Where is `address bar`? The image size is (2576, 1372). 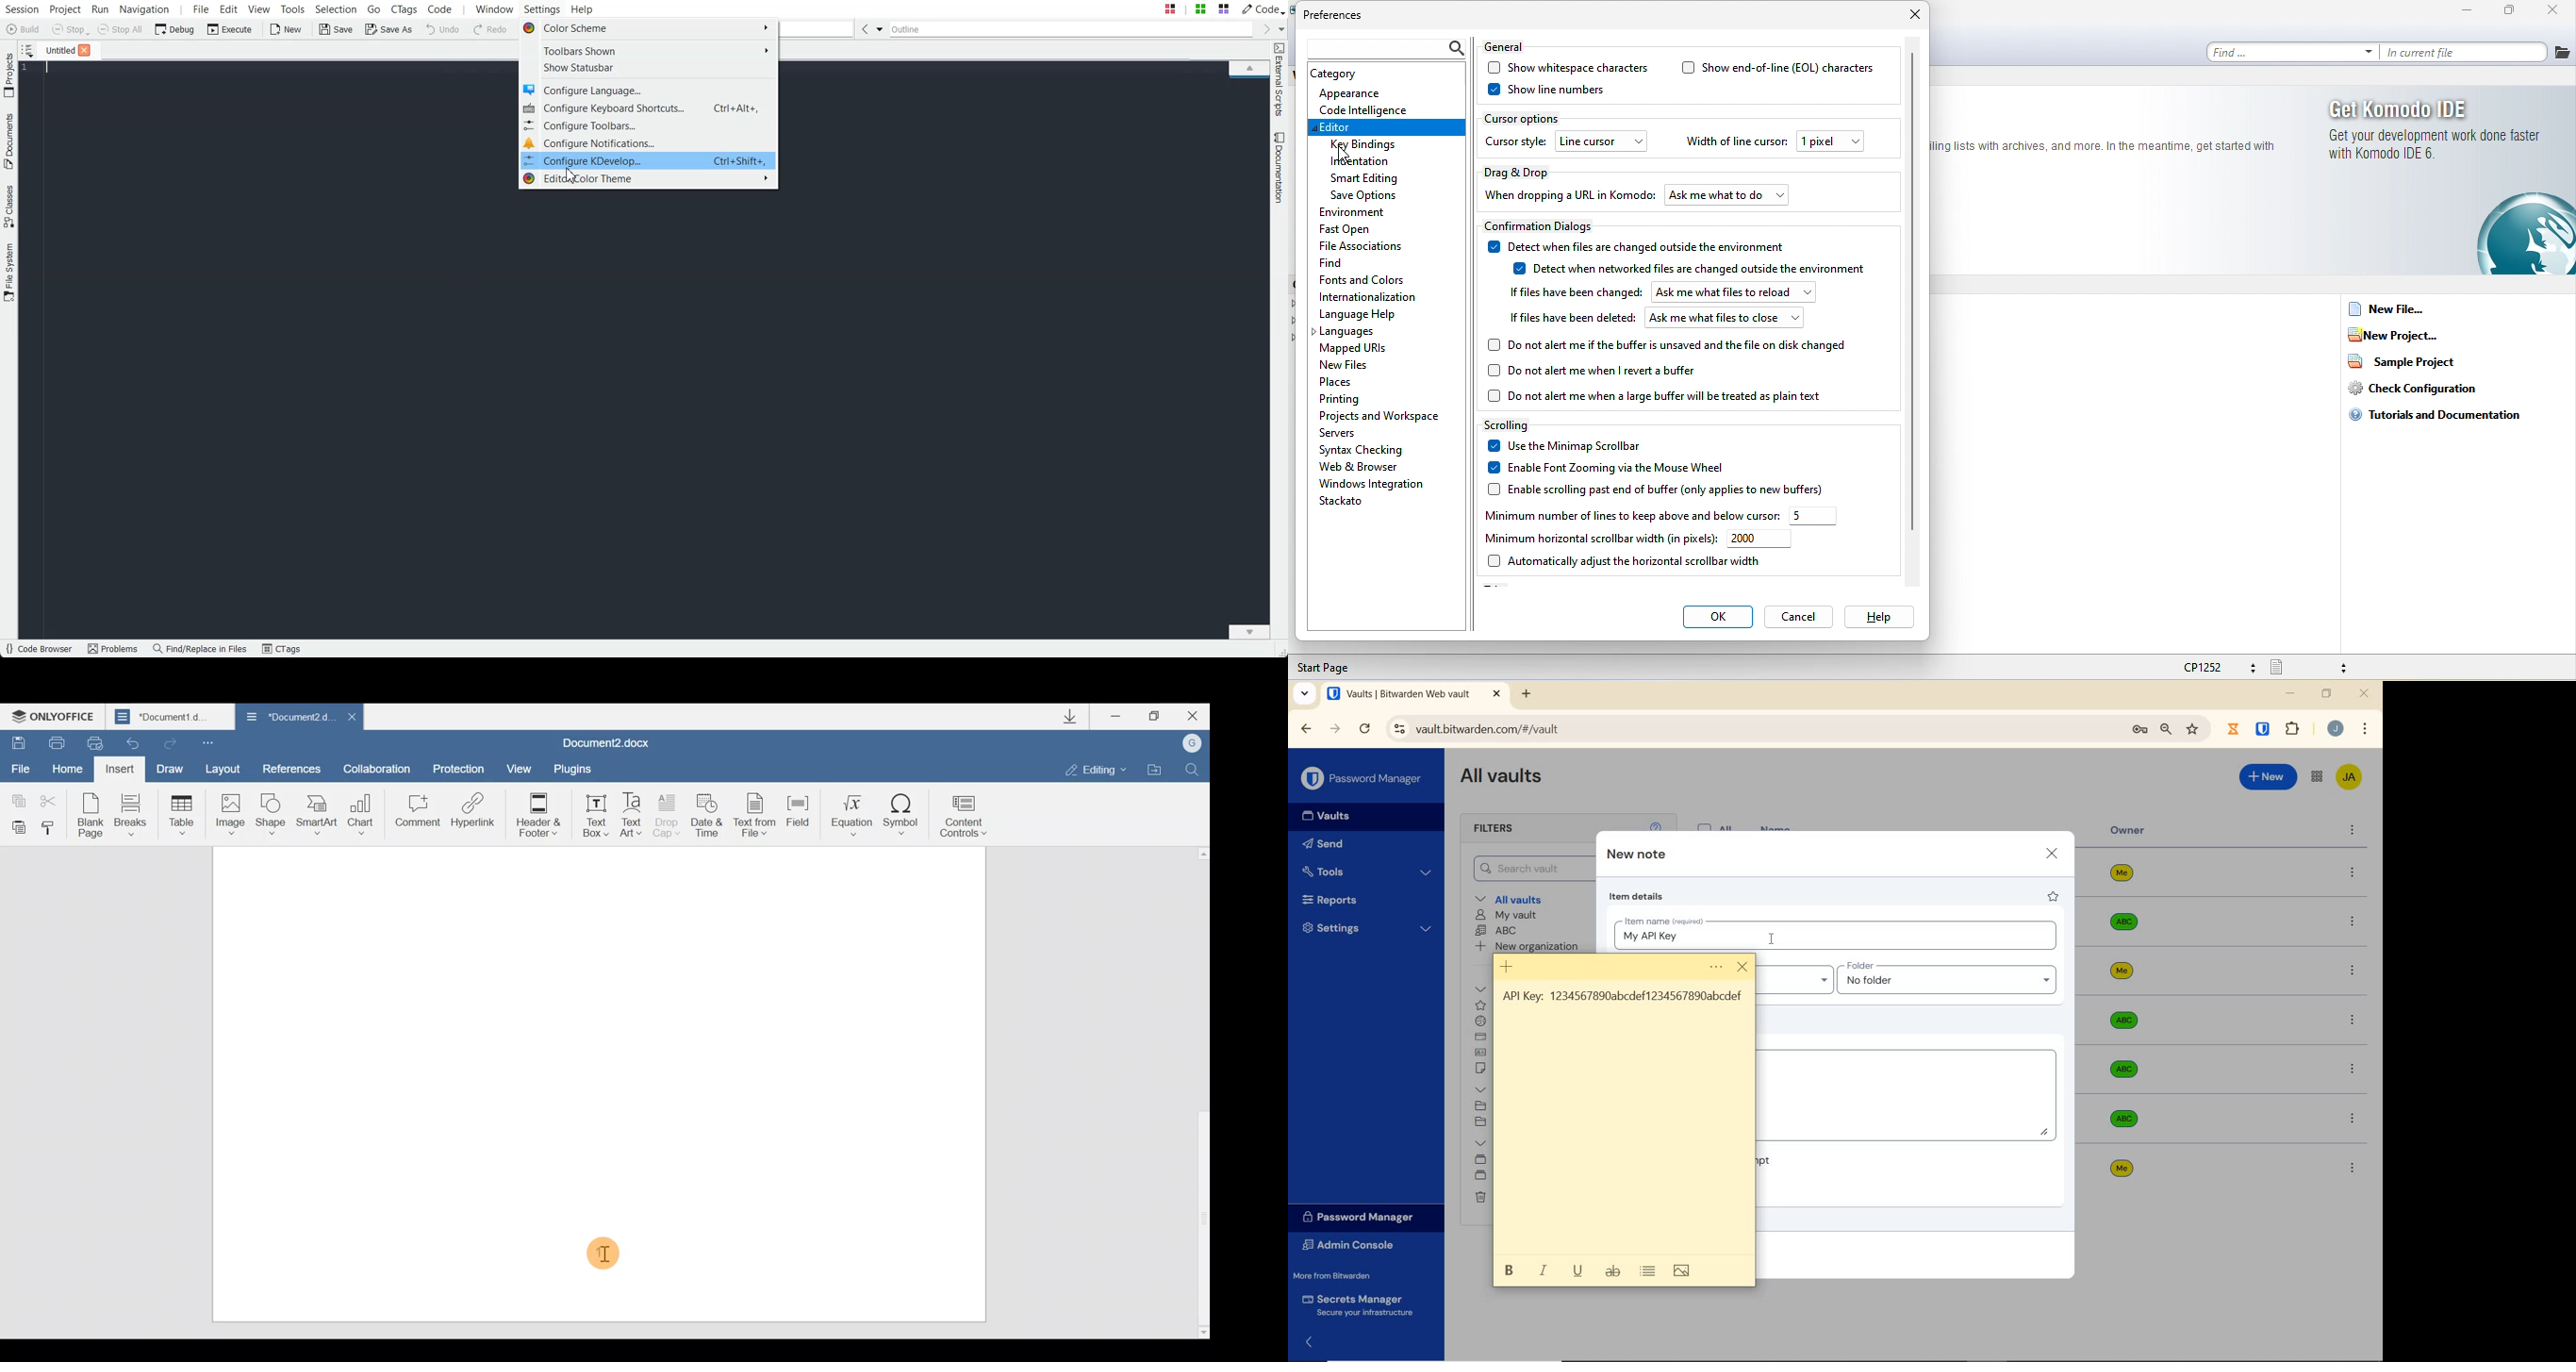
address bar is located at coordinates (1750, 729).